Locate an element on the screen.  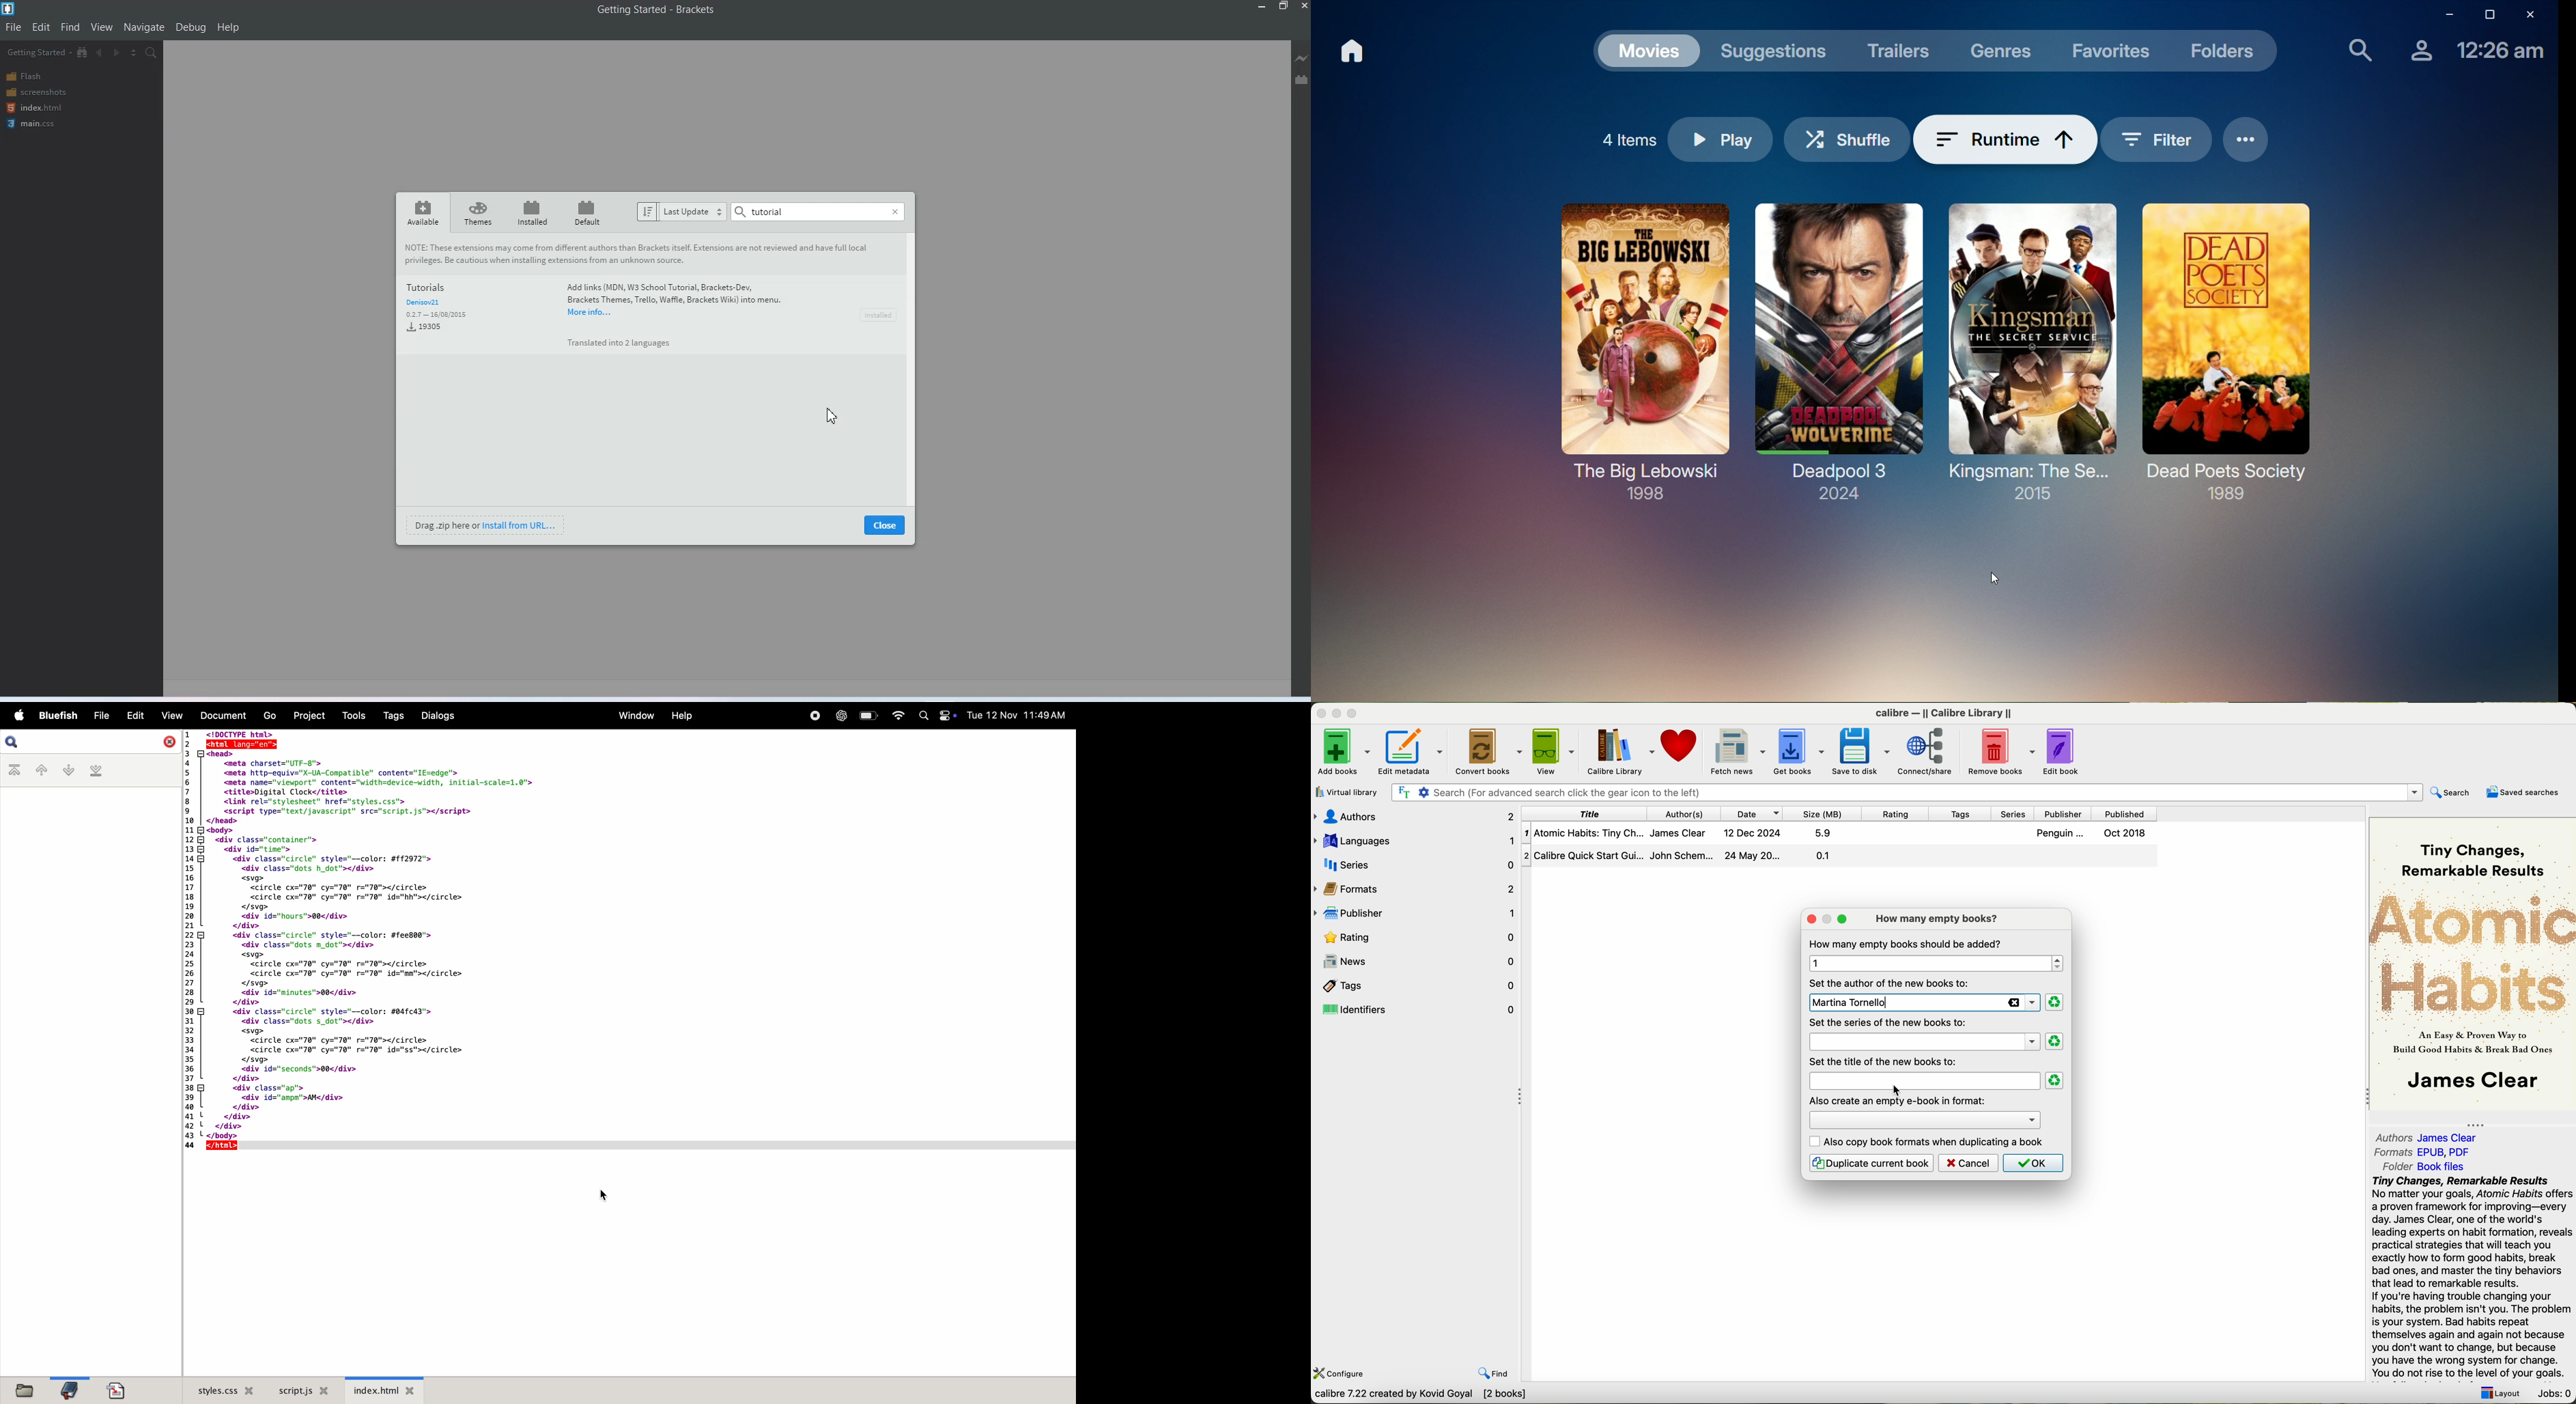
Tutorials and Download data is located at coordinates (455, 311).